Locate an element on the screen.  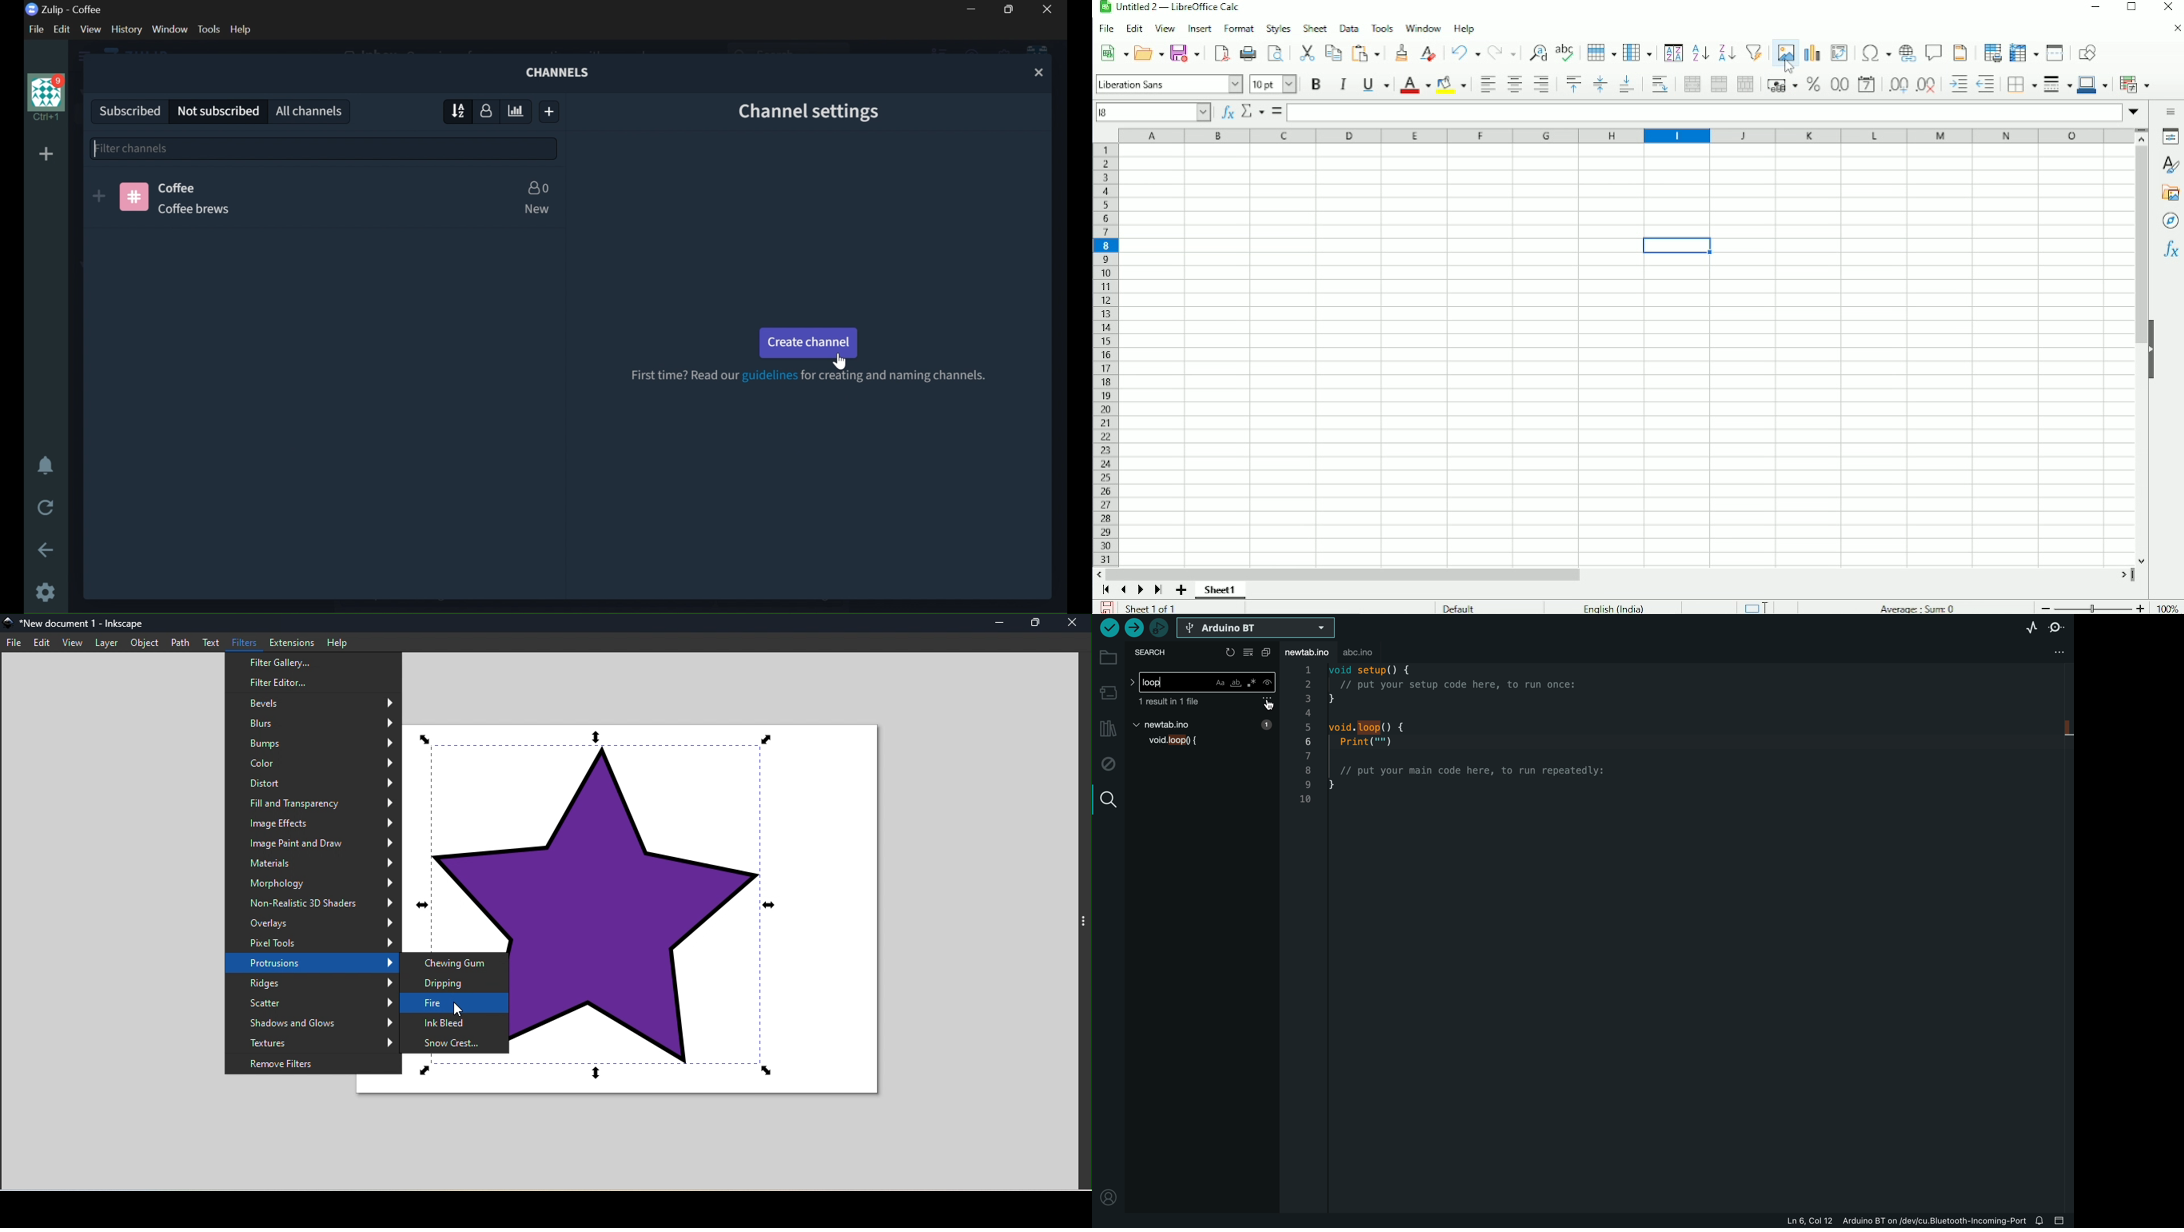
Export directly as PDF is located at coordinates (1222, 54).